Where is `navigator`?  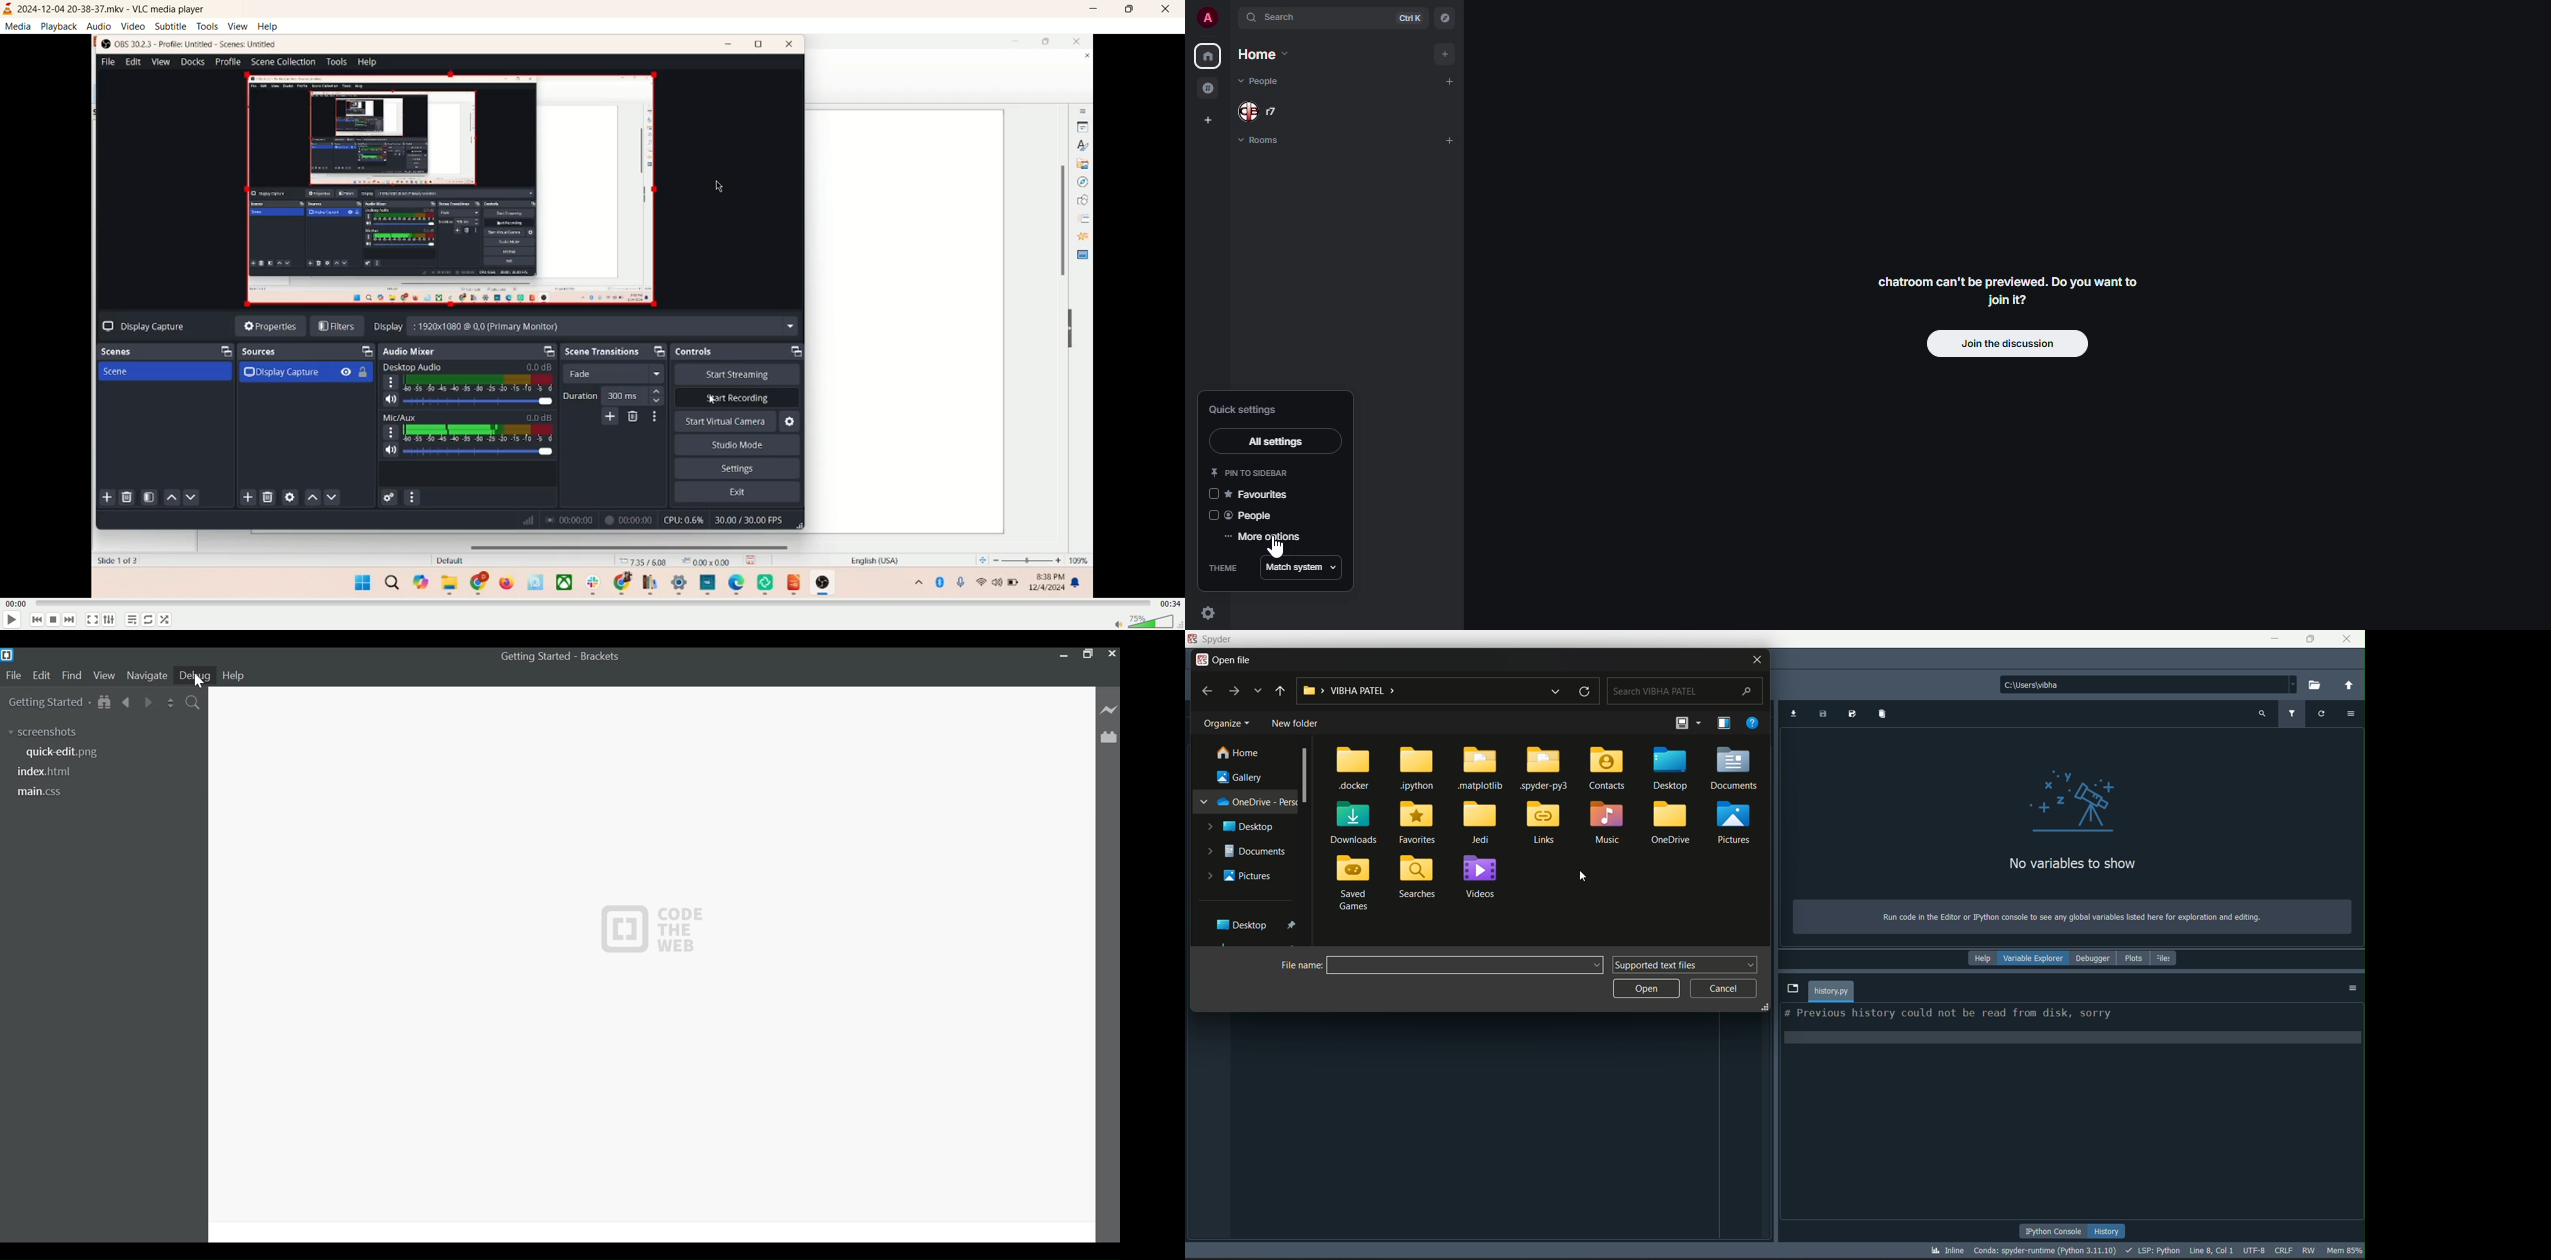 navigator is located at coordinates (1446, 16).